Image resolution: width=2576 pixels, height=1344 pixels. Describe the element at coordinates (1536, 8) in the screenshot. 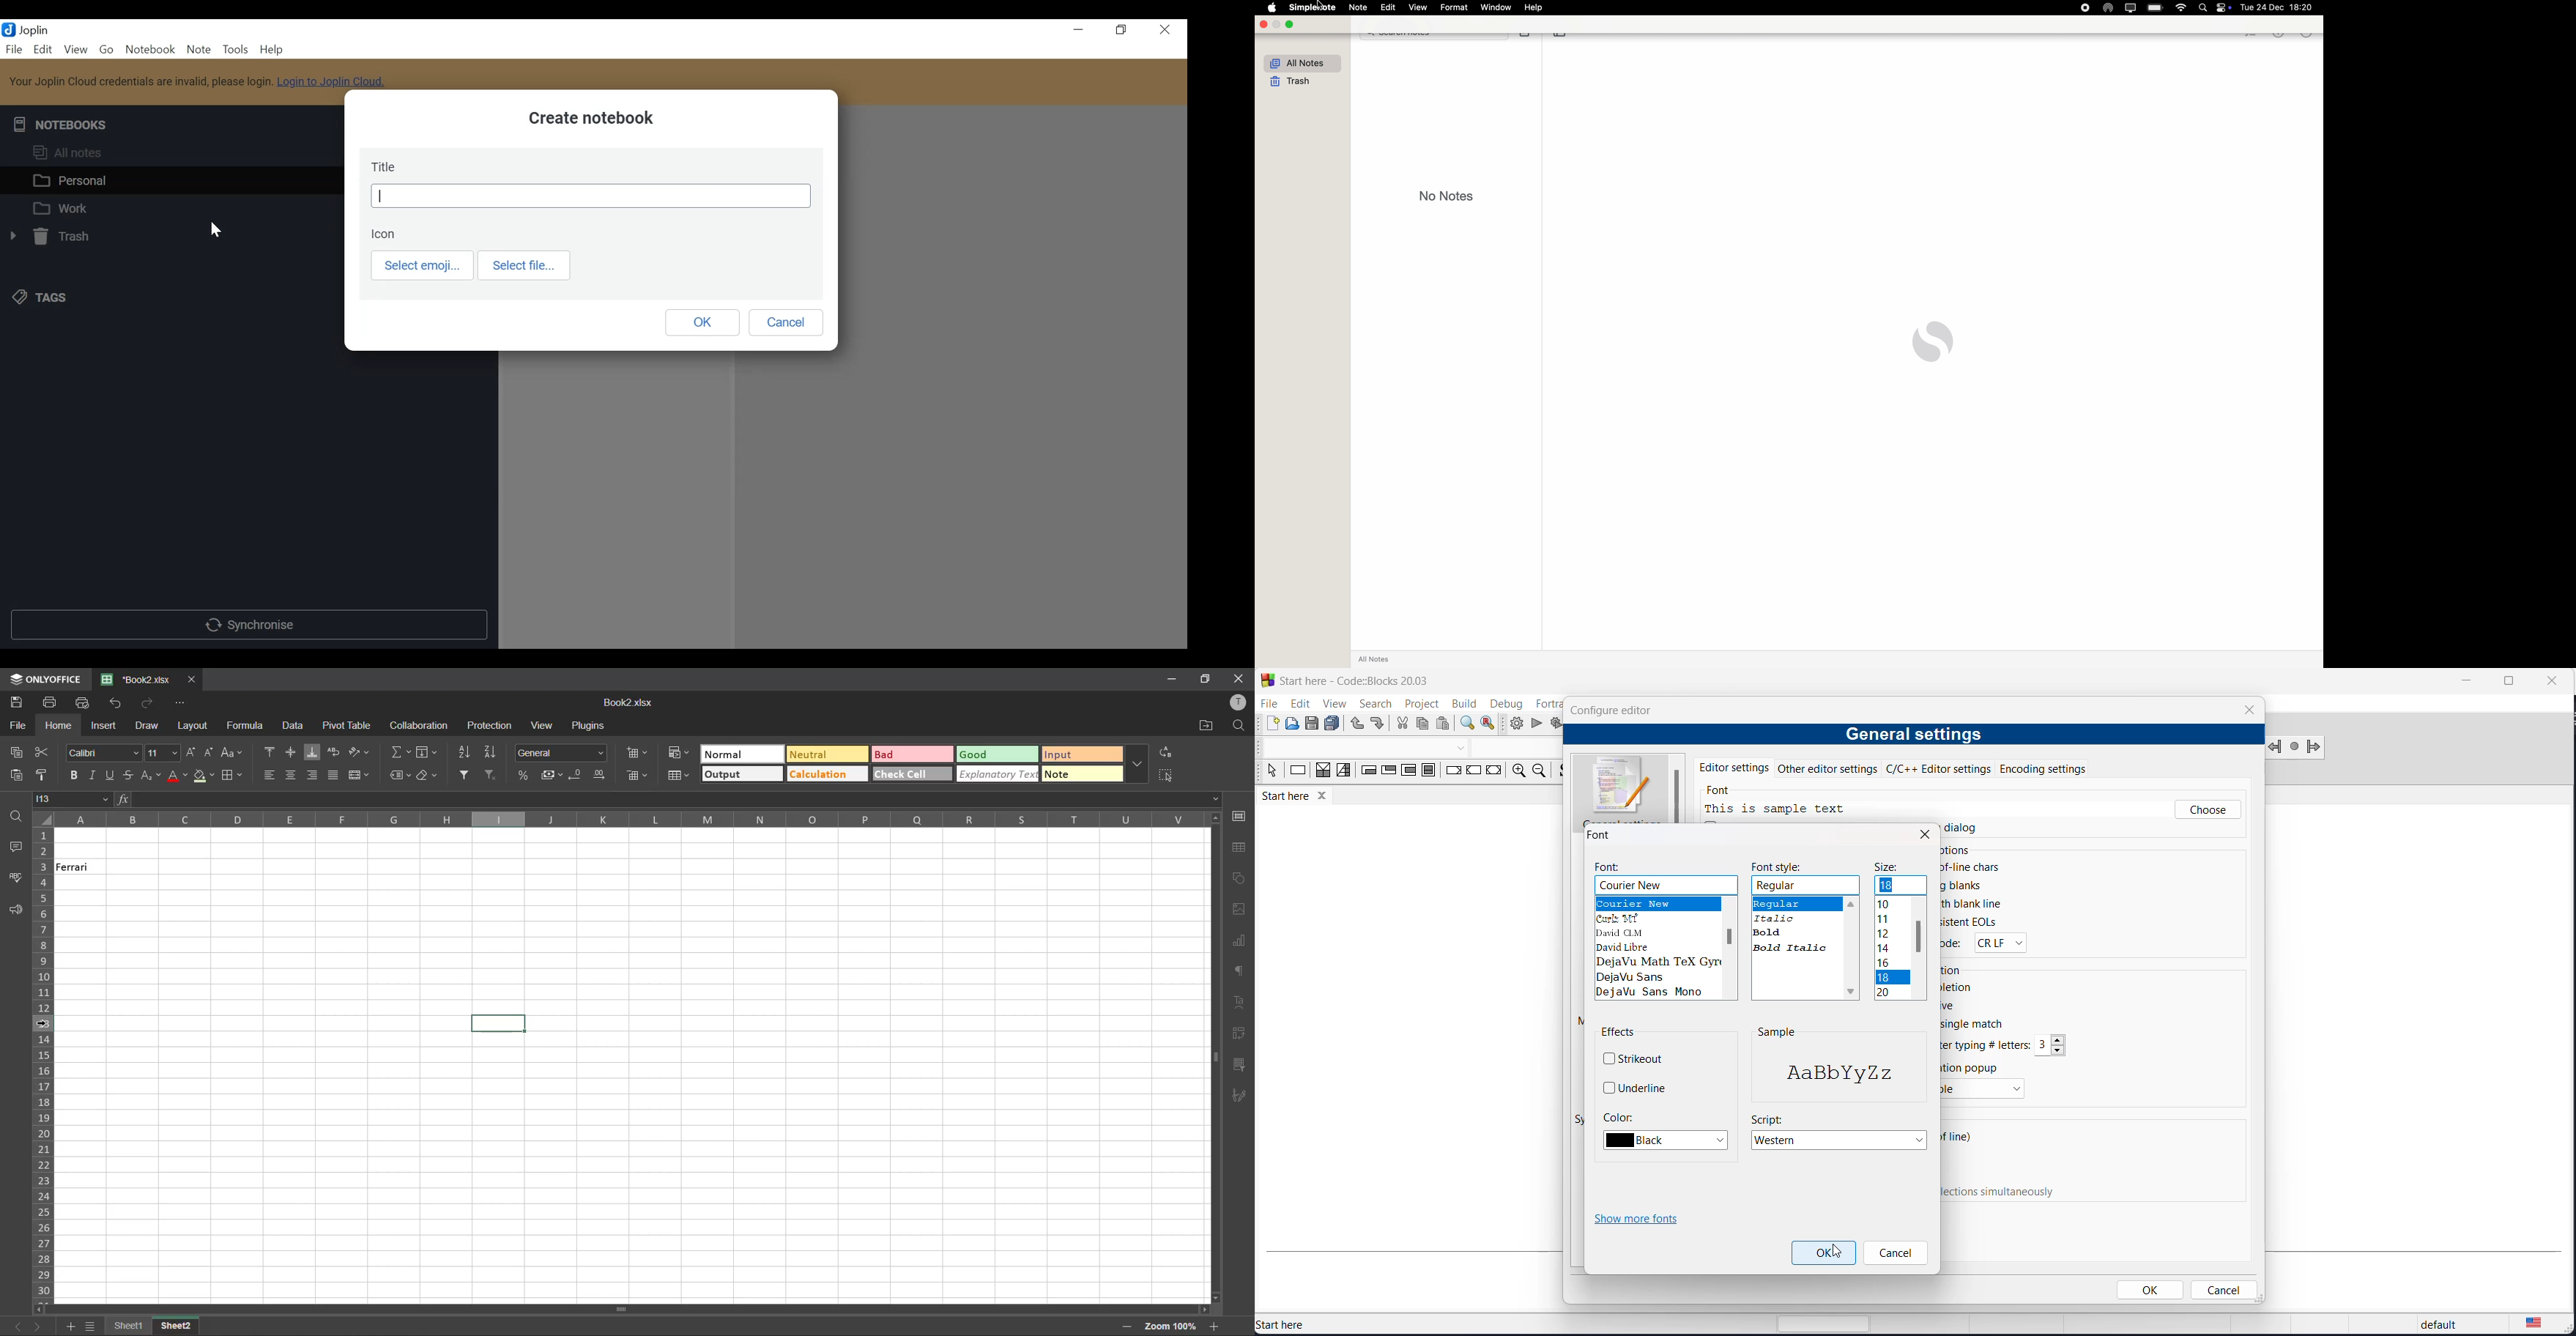

I see `help` at that location.